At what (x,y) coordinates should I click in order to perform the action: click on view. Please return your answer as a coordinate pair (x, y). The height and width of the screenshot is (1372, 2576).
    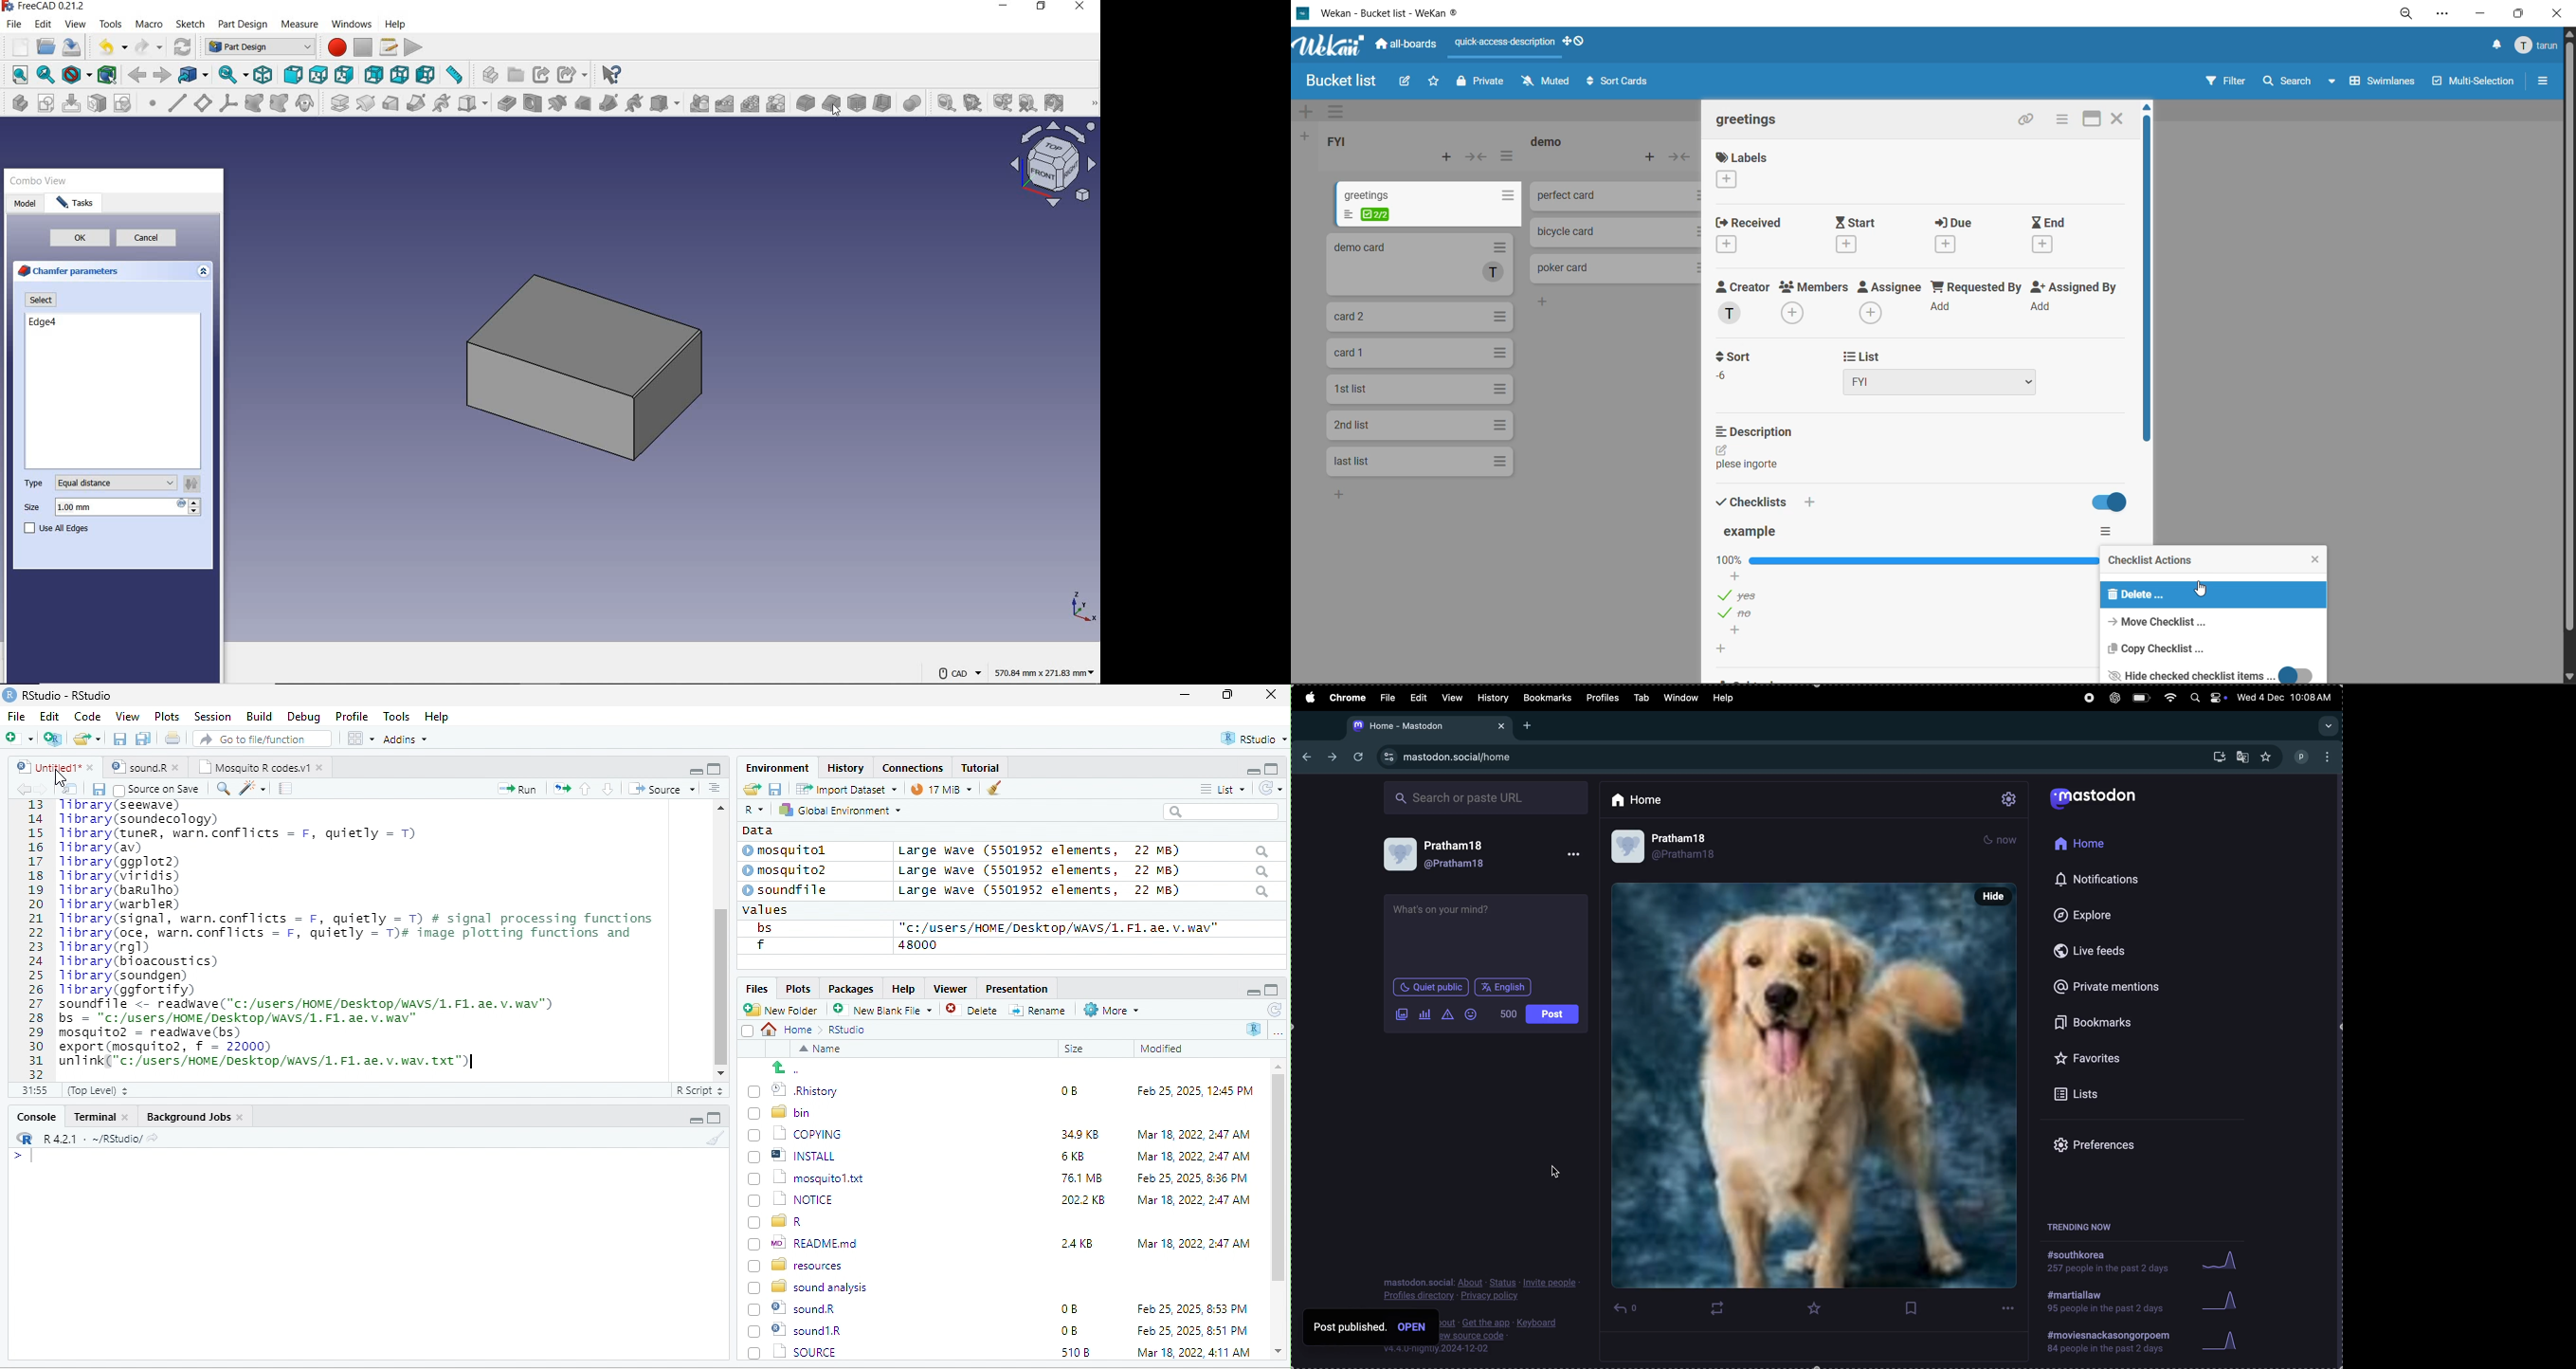
    Looking at the image, I should click on (360, 739).